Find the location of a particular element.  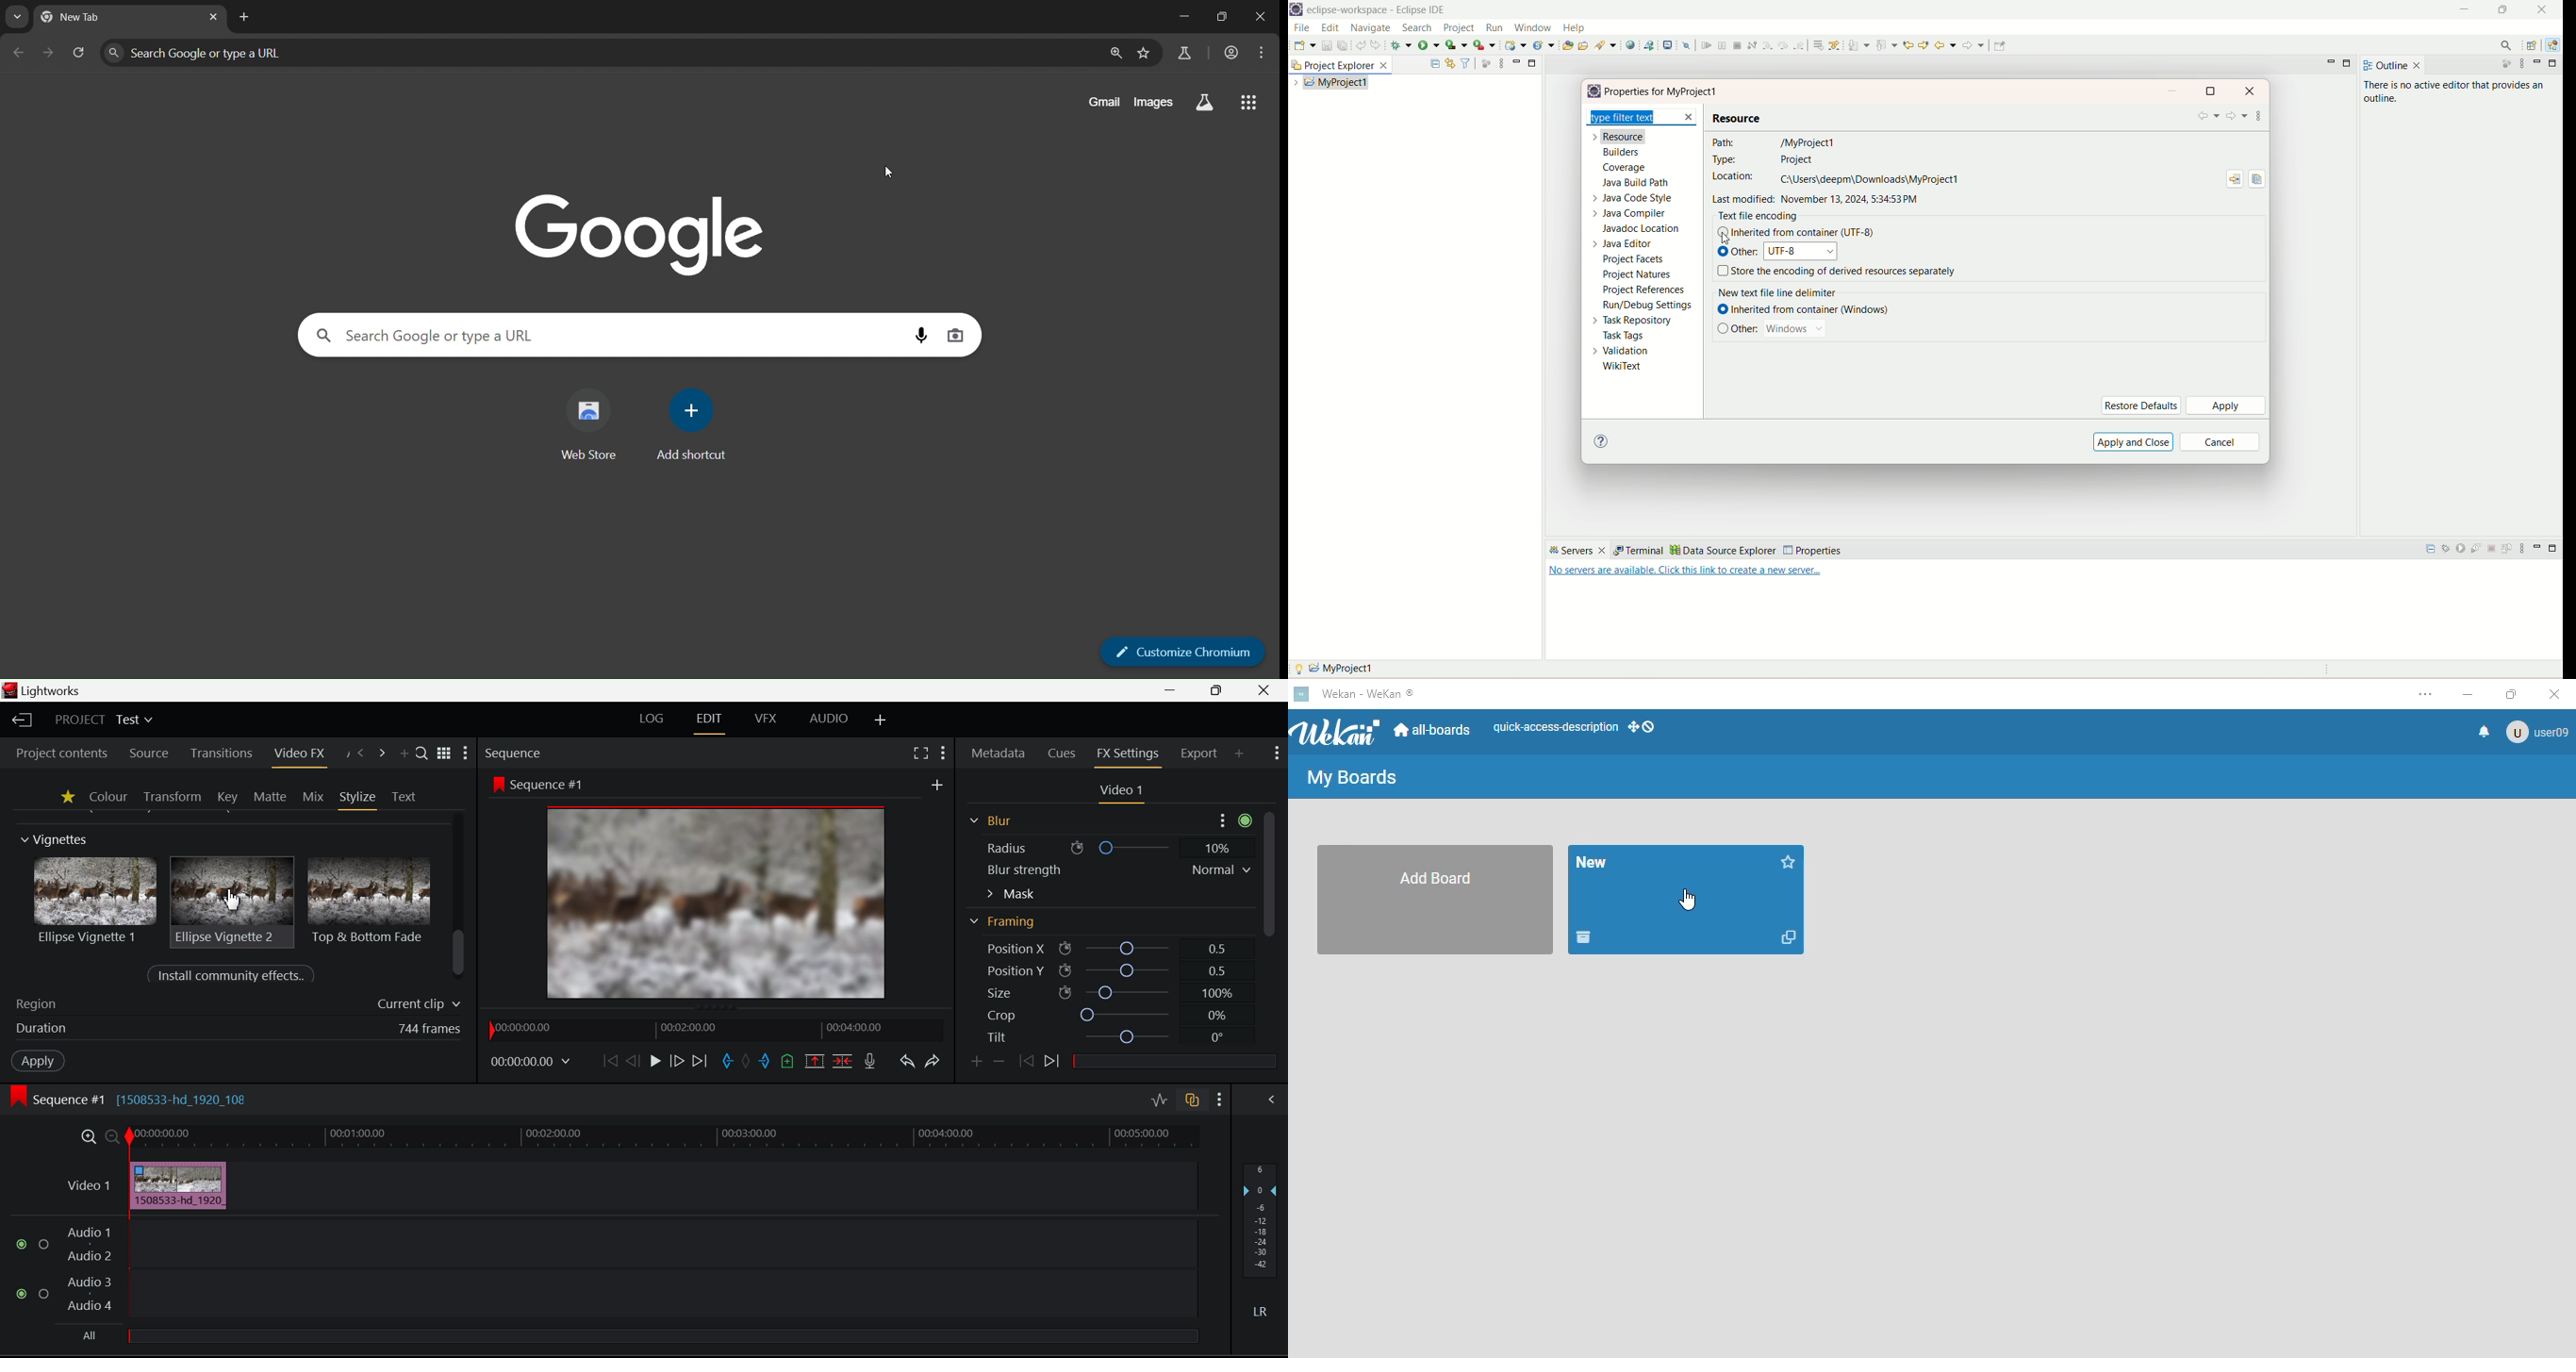

search is located at coordinates (2506, 45).